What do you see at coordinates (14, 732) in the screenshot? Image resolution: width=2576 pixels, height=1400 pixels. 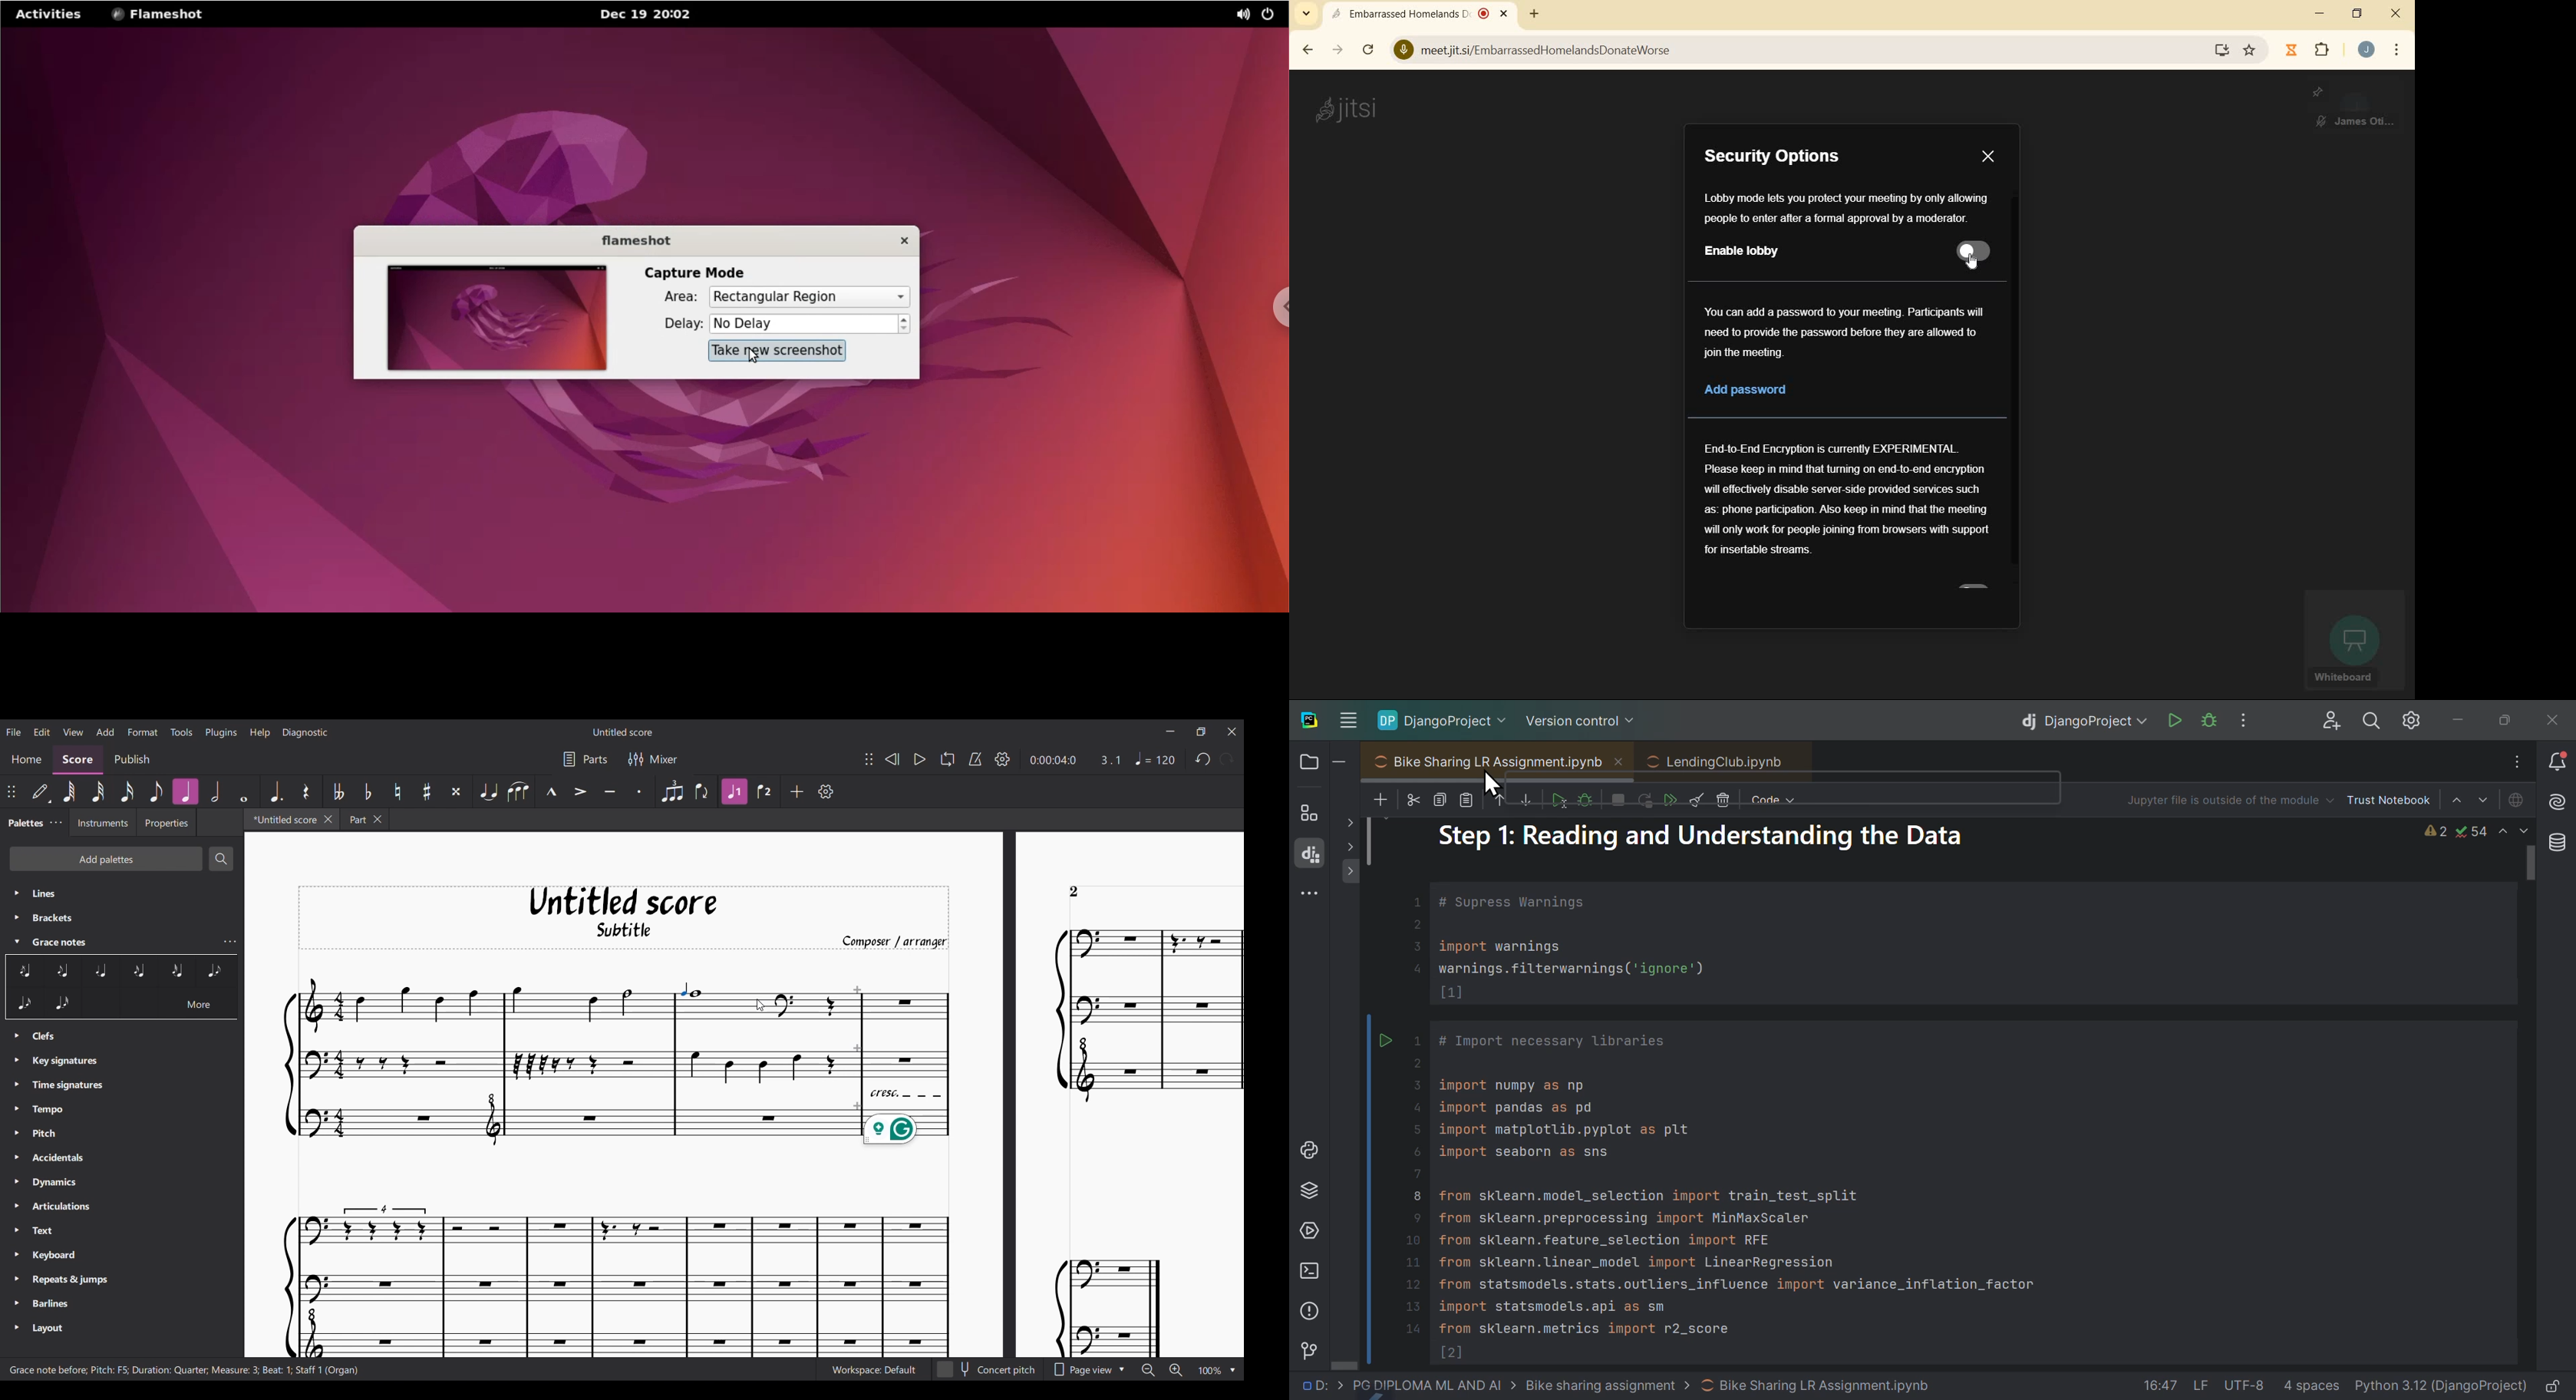 I see `File menu` at bounding box center [14, 732].